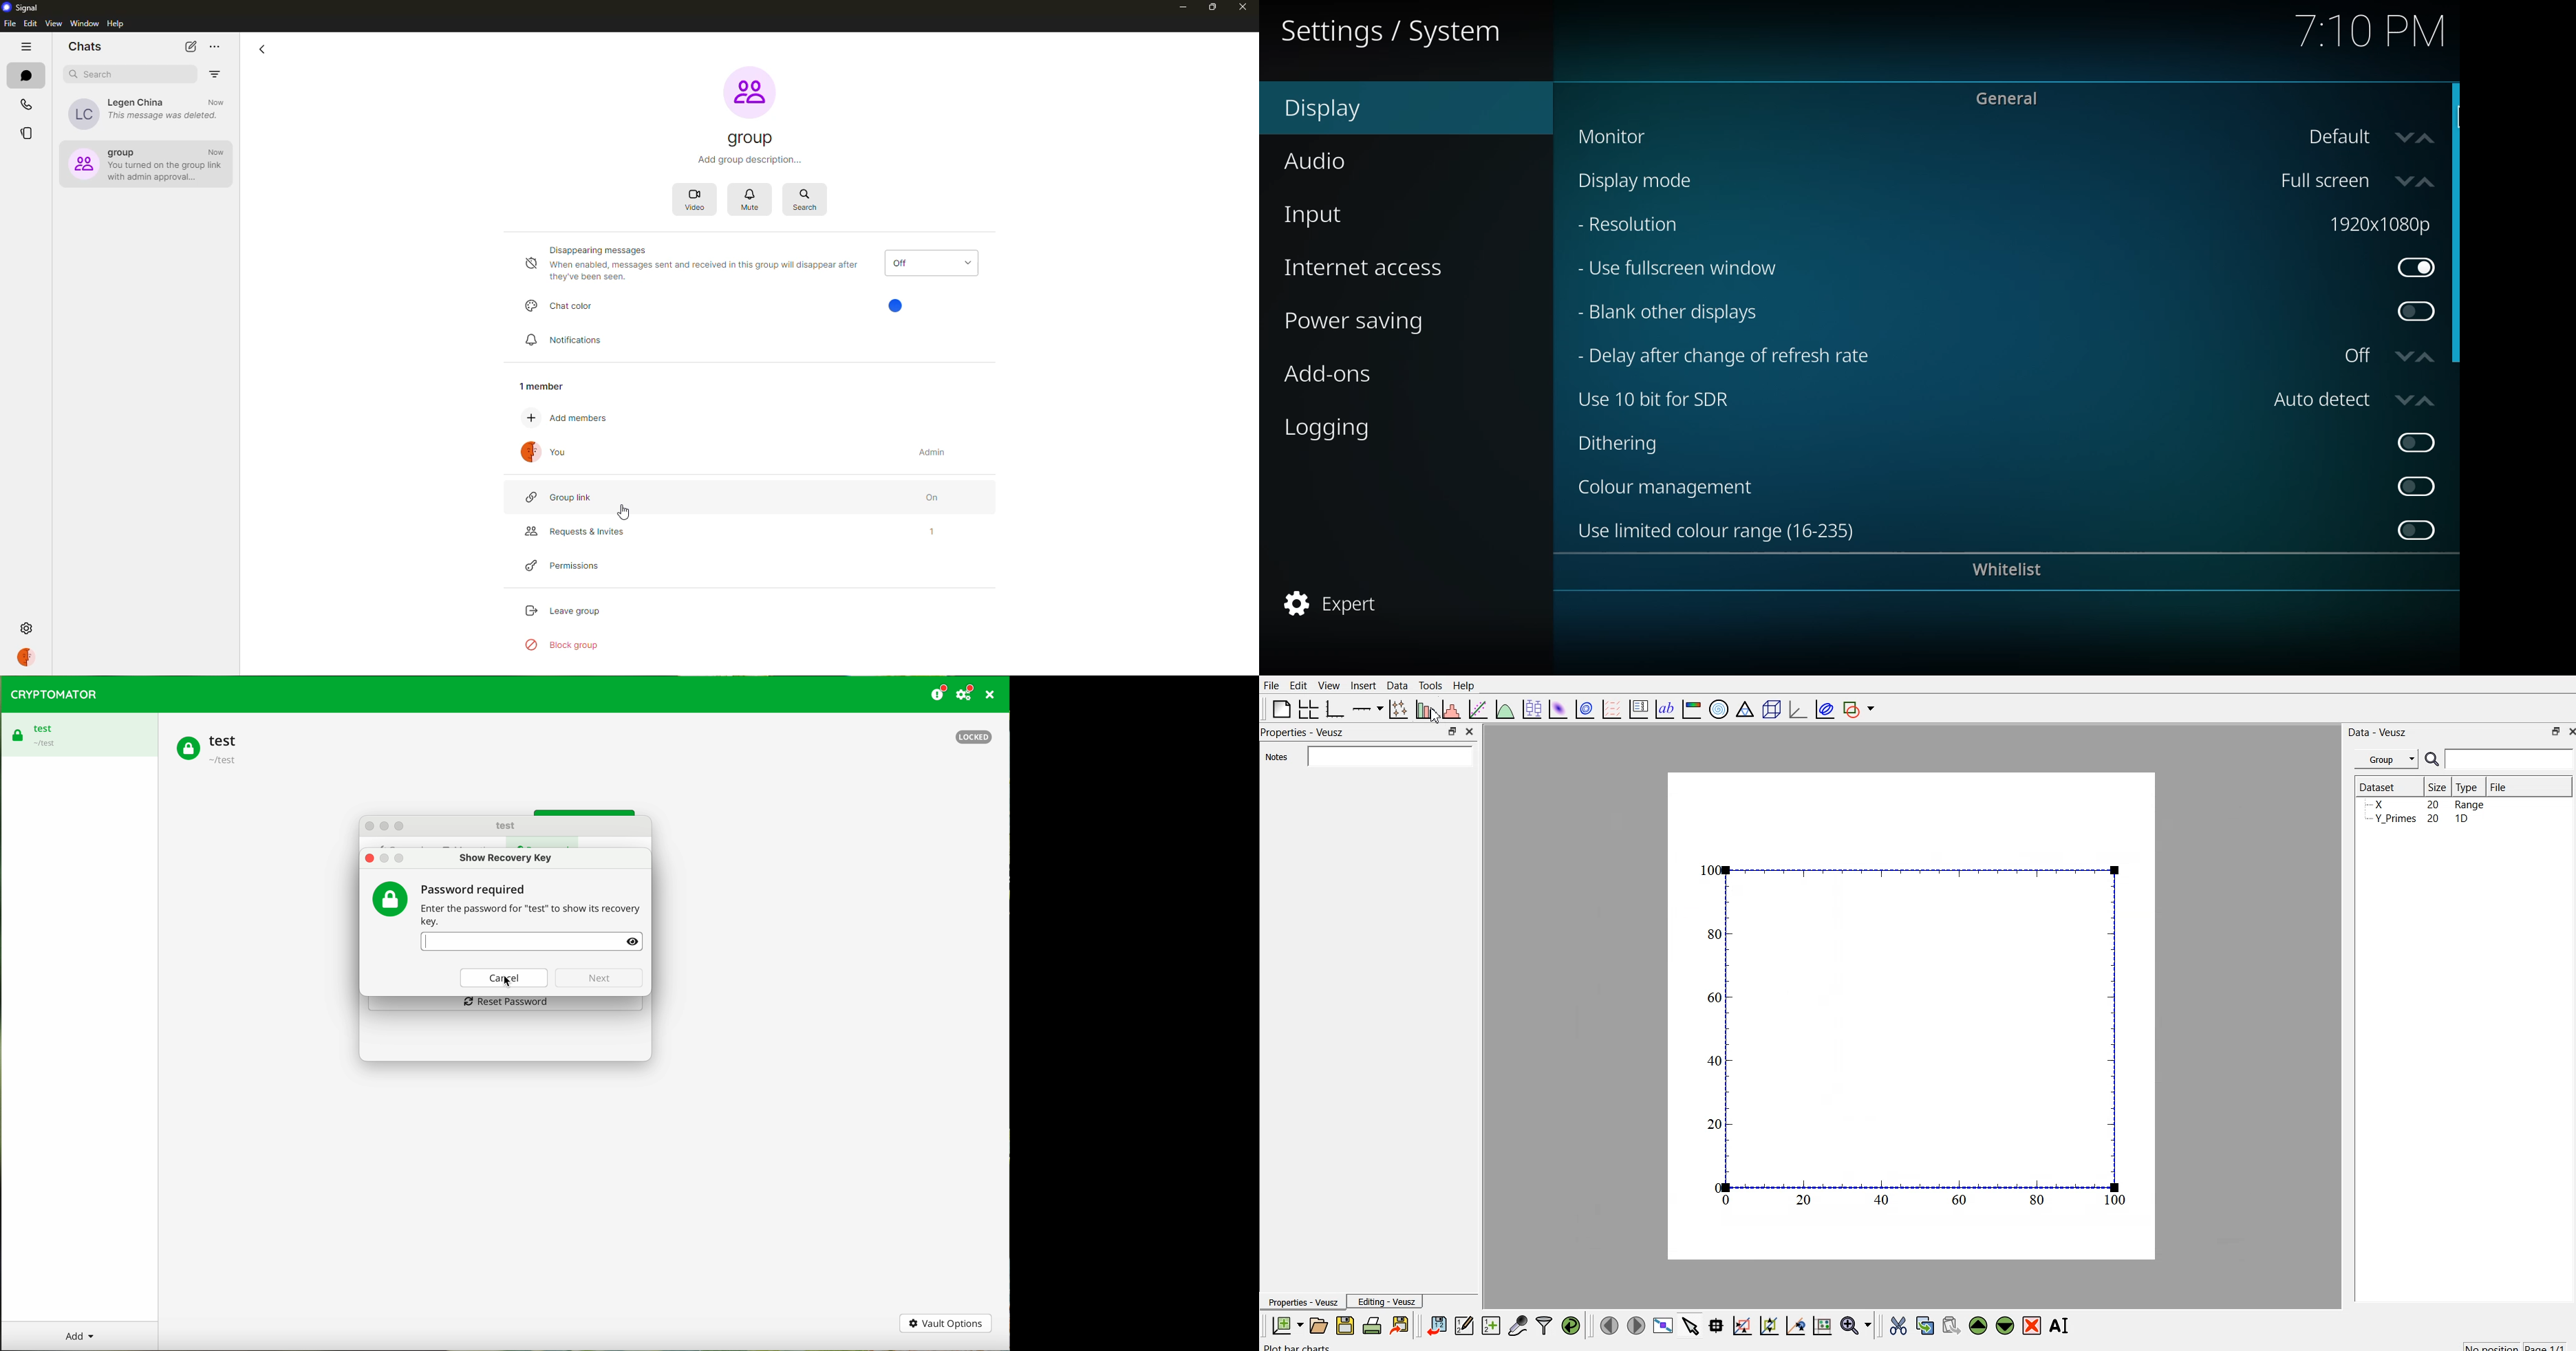 The height and width of the screenshot is (1372, 2576). What do you see at coordinates (2417, 529) in the screenshot?
I see `enable` at bounding box center [2417, 529].